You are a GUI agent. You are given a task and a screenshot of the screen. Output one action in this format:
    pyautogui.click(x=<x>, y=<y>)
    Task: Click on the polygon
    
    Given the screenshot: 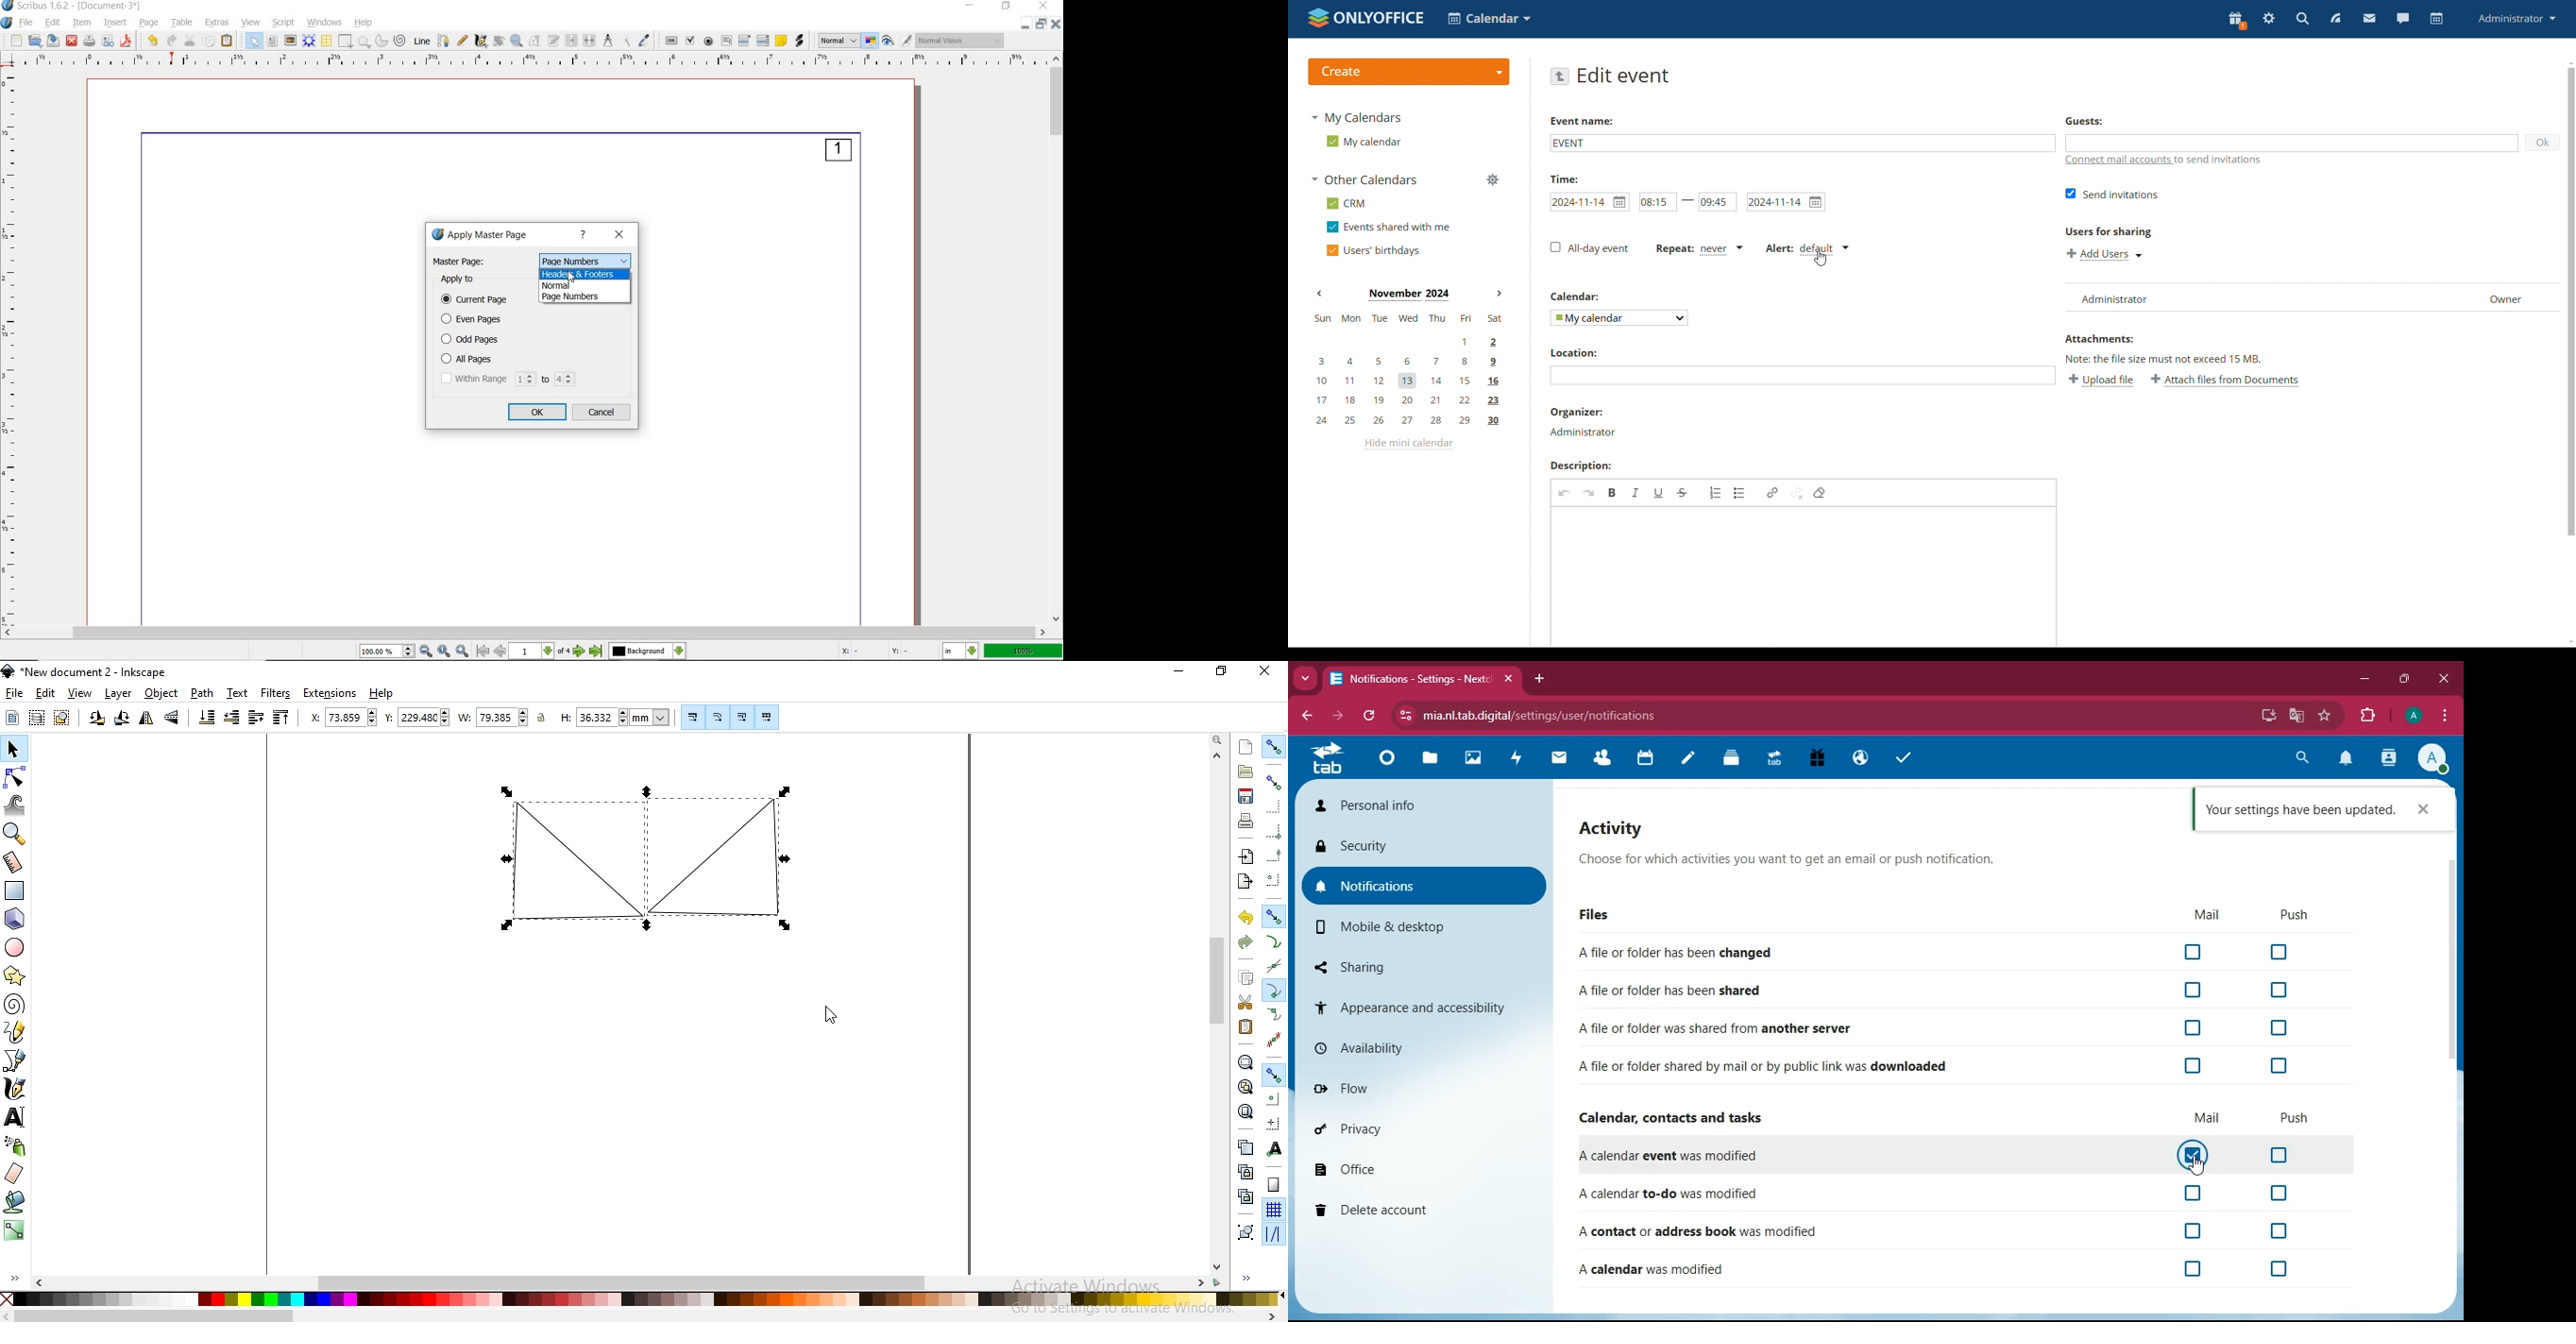 What is the action you would take?
    pyautogui.click(x=366, y=41)
    